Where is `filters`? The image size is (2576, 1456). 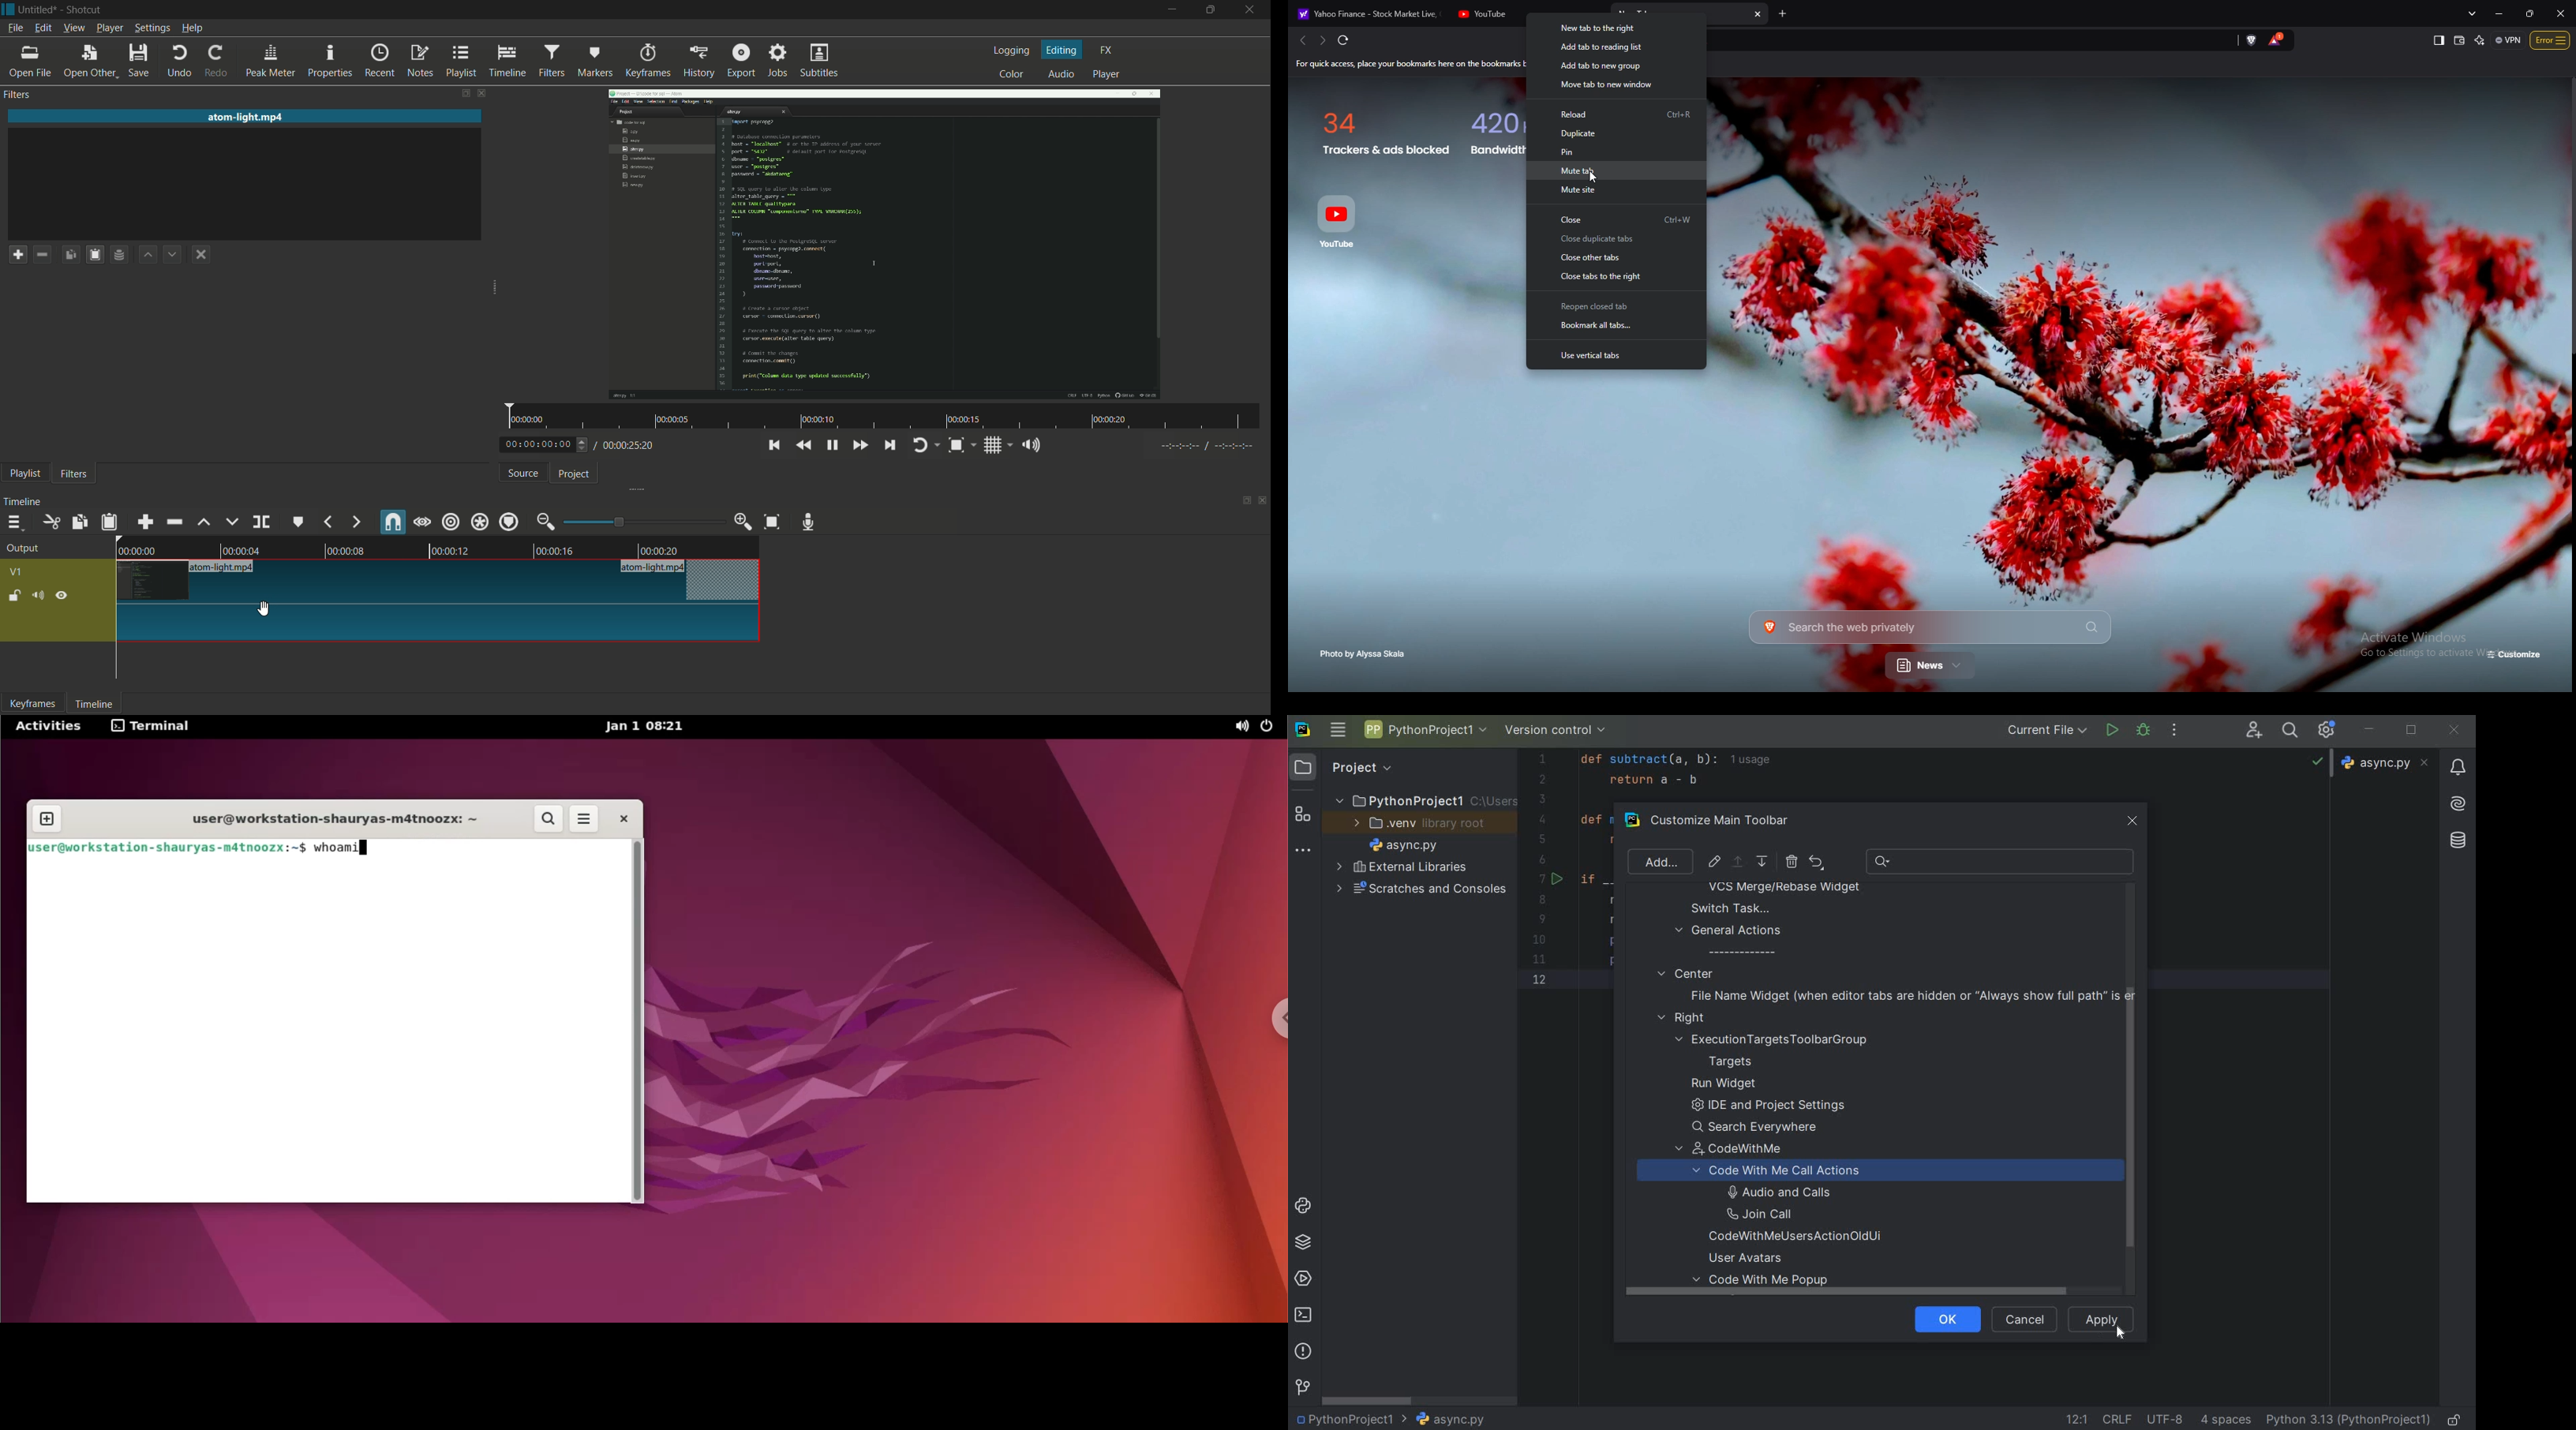
filters is located at coordinates (17, 95).